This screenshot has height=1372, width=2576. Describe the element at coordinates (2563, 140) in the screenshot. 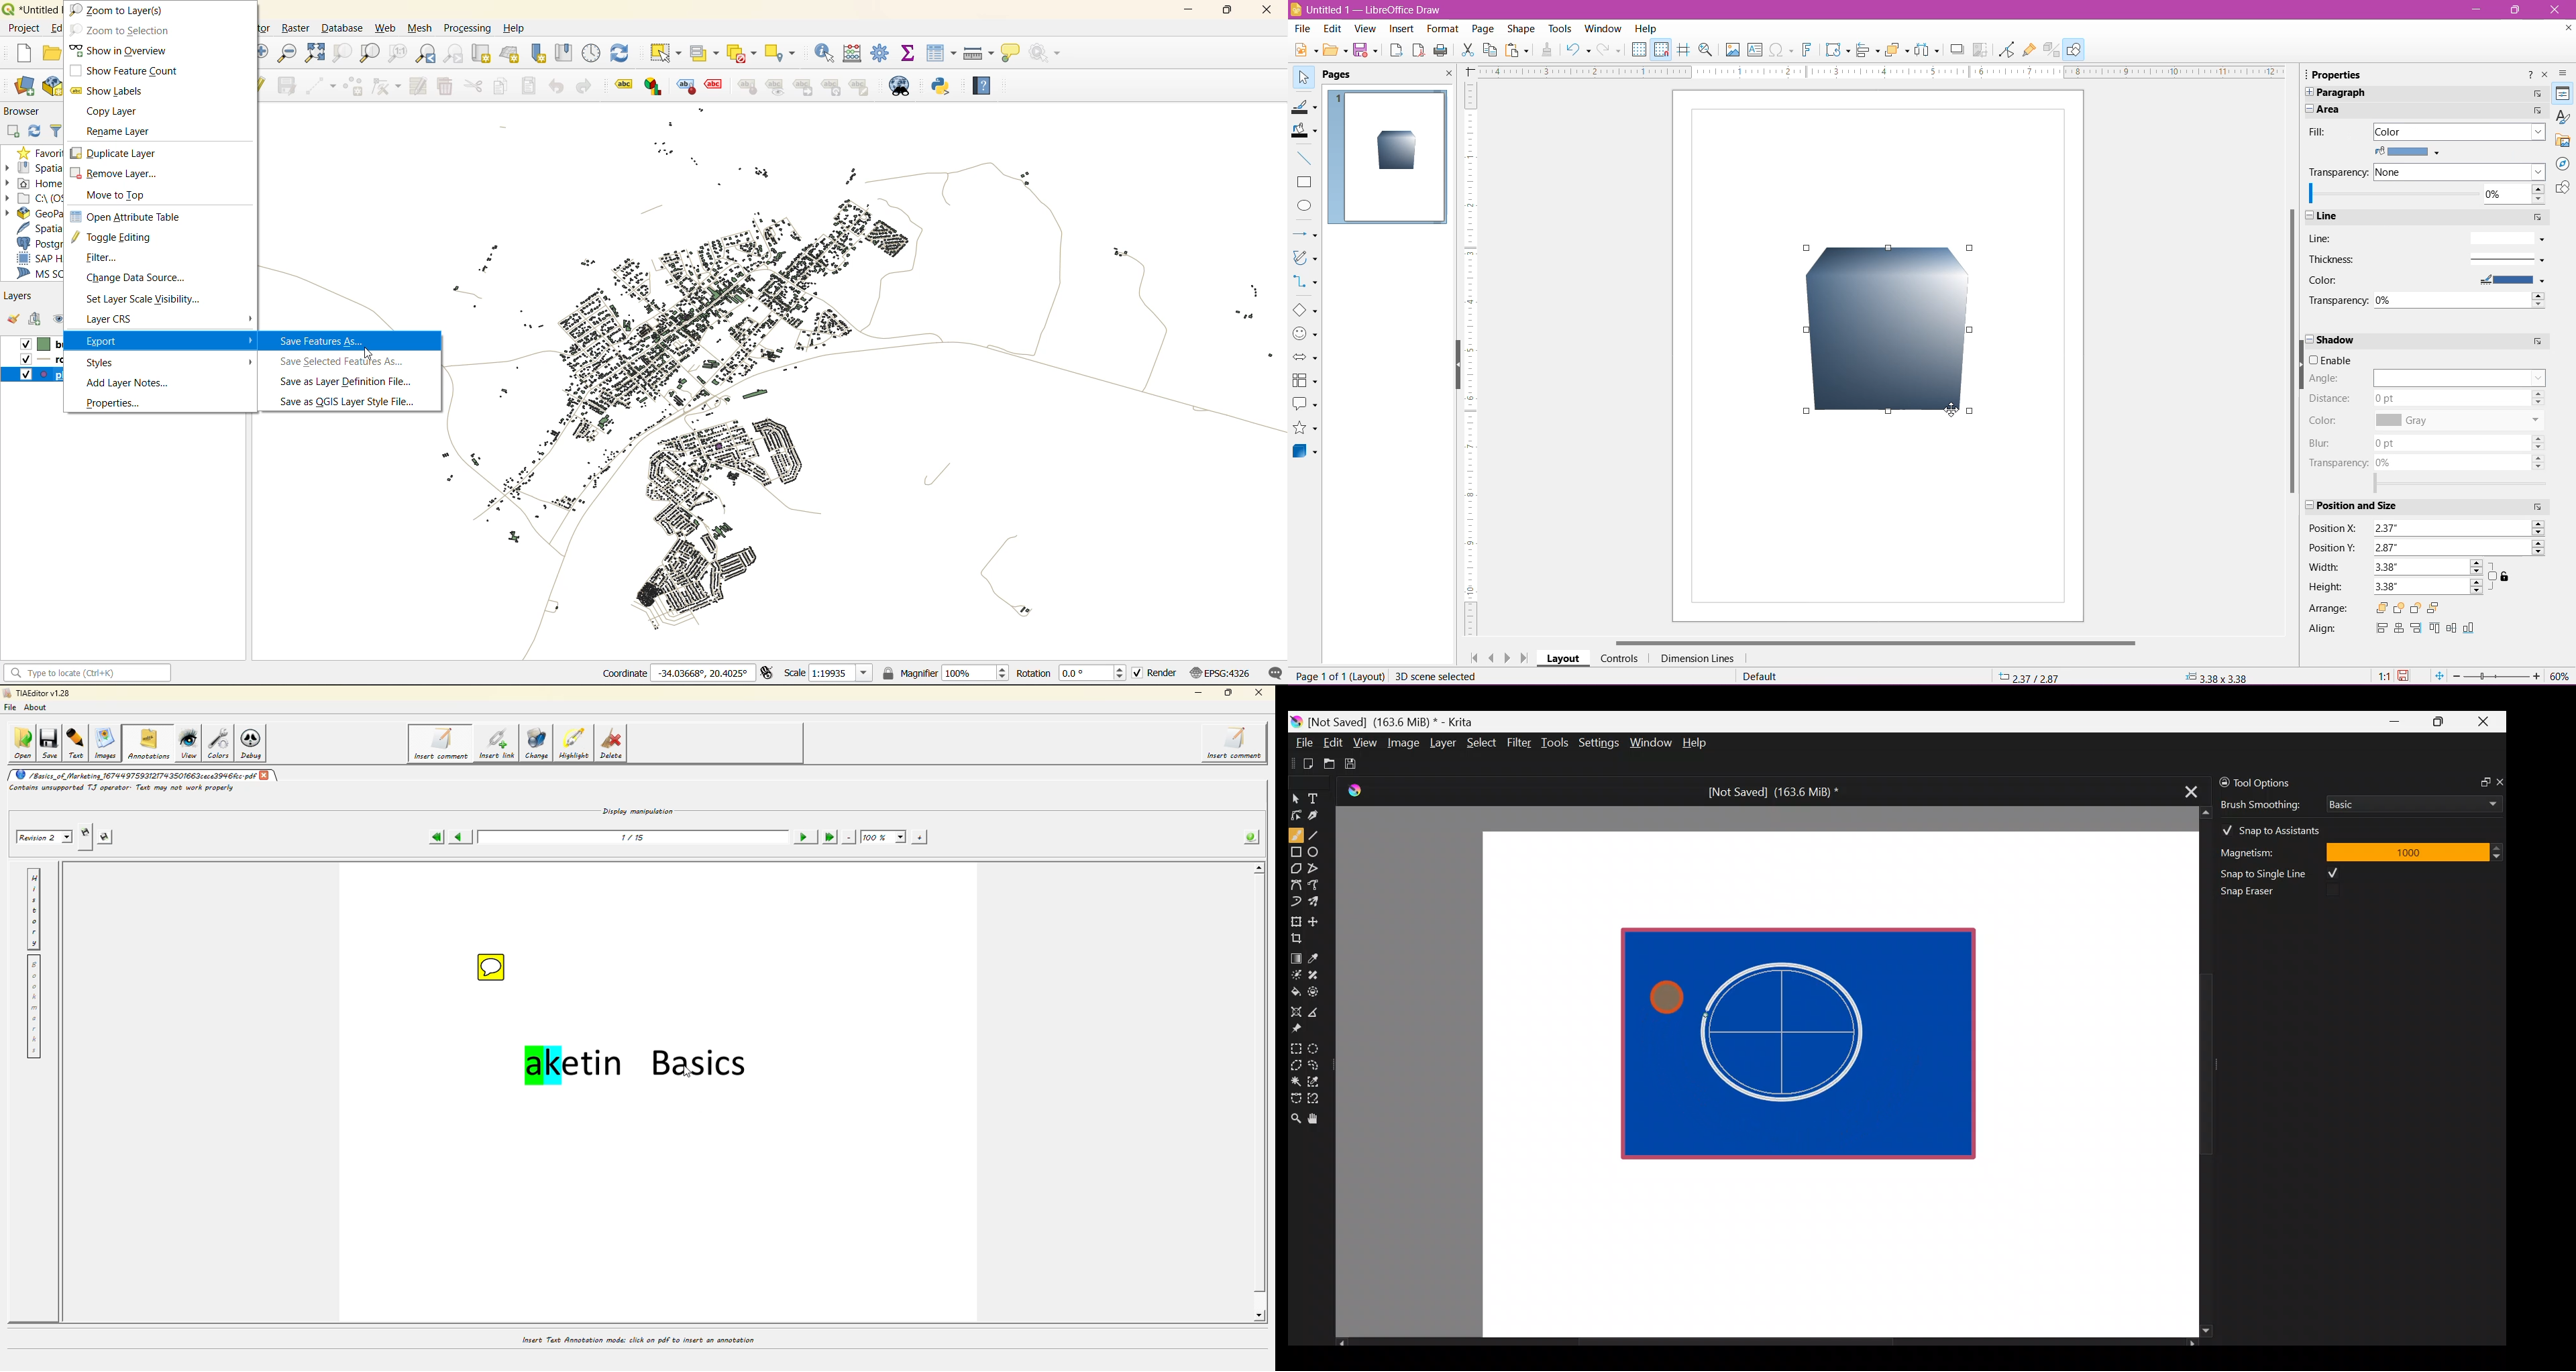

I see `Gallery` at that location.